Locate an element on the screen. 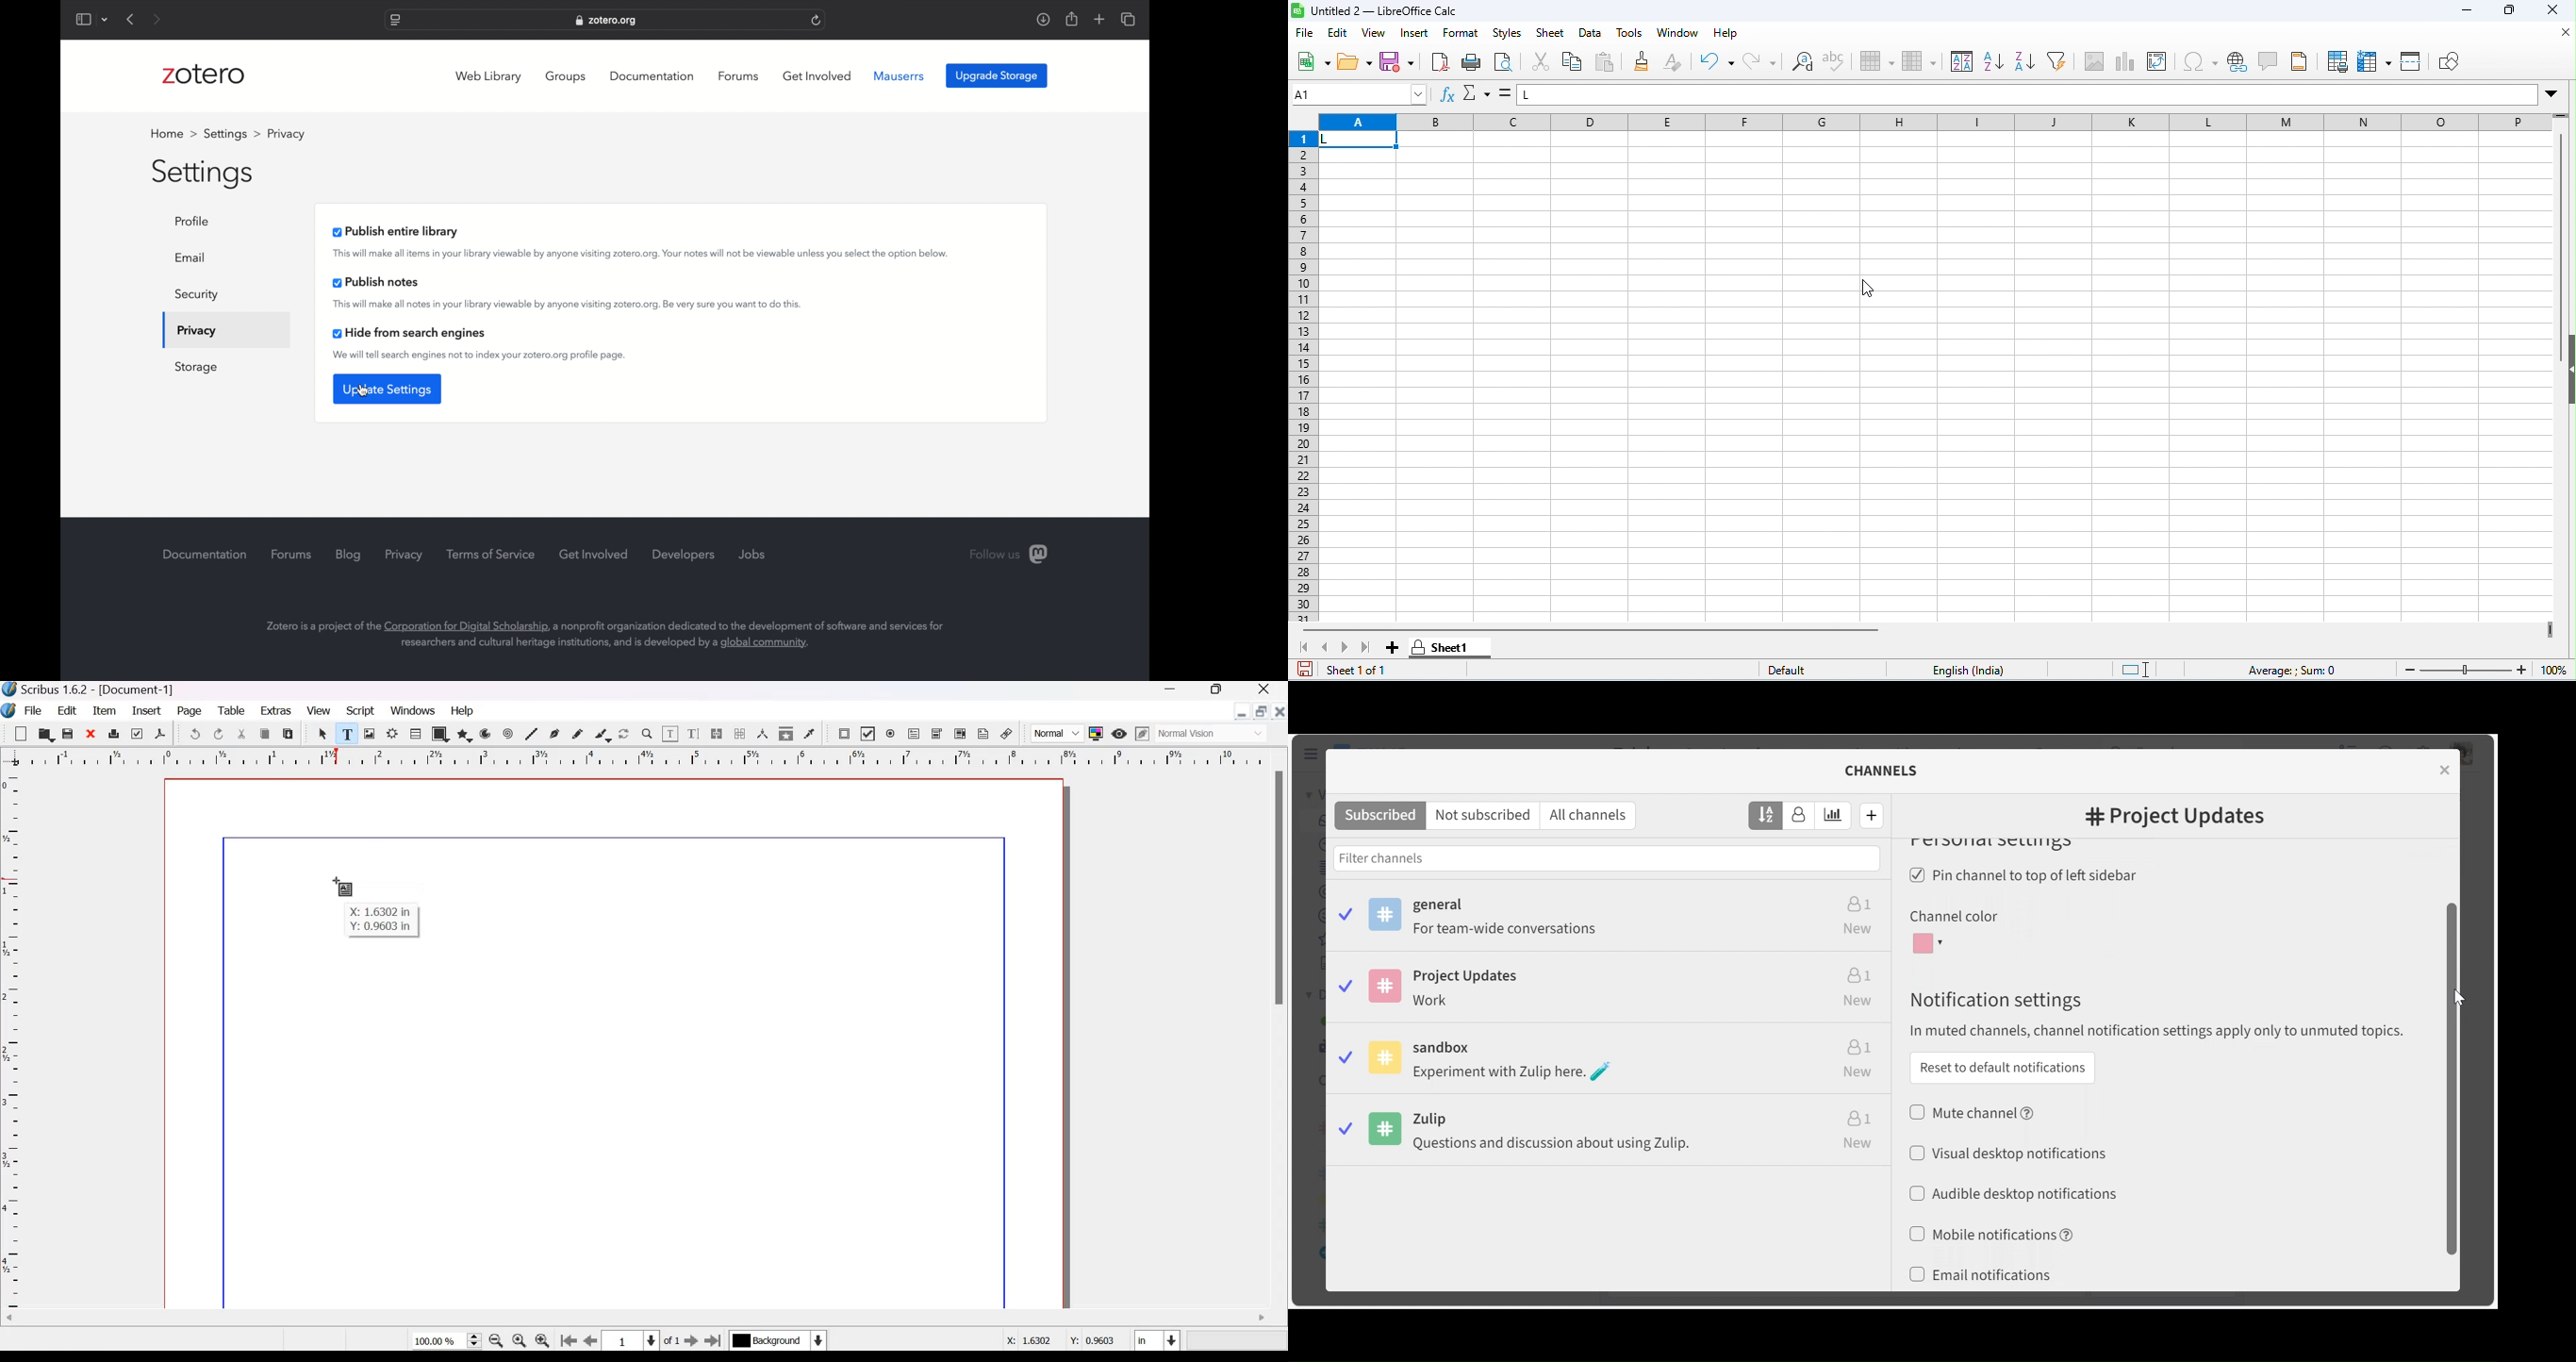 This screenshot has width=2576, height=1372. insert is located at coordinates (1416, 34).